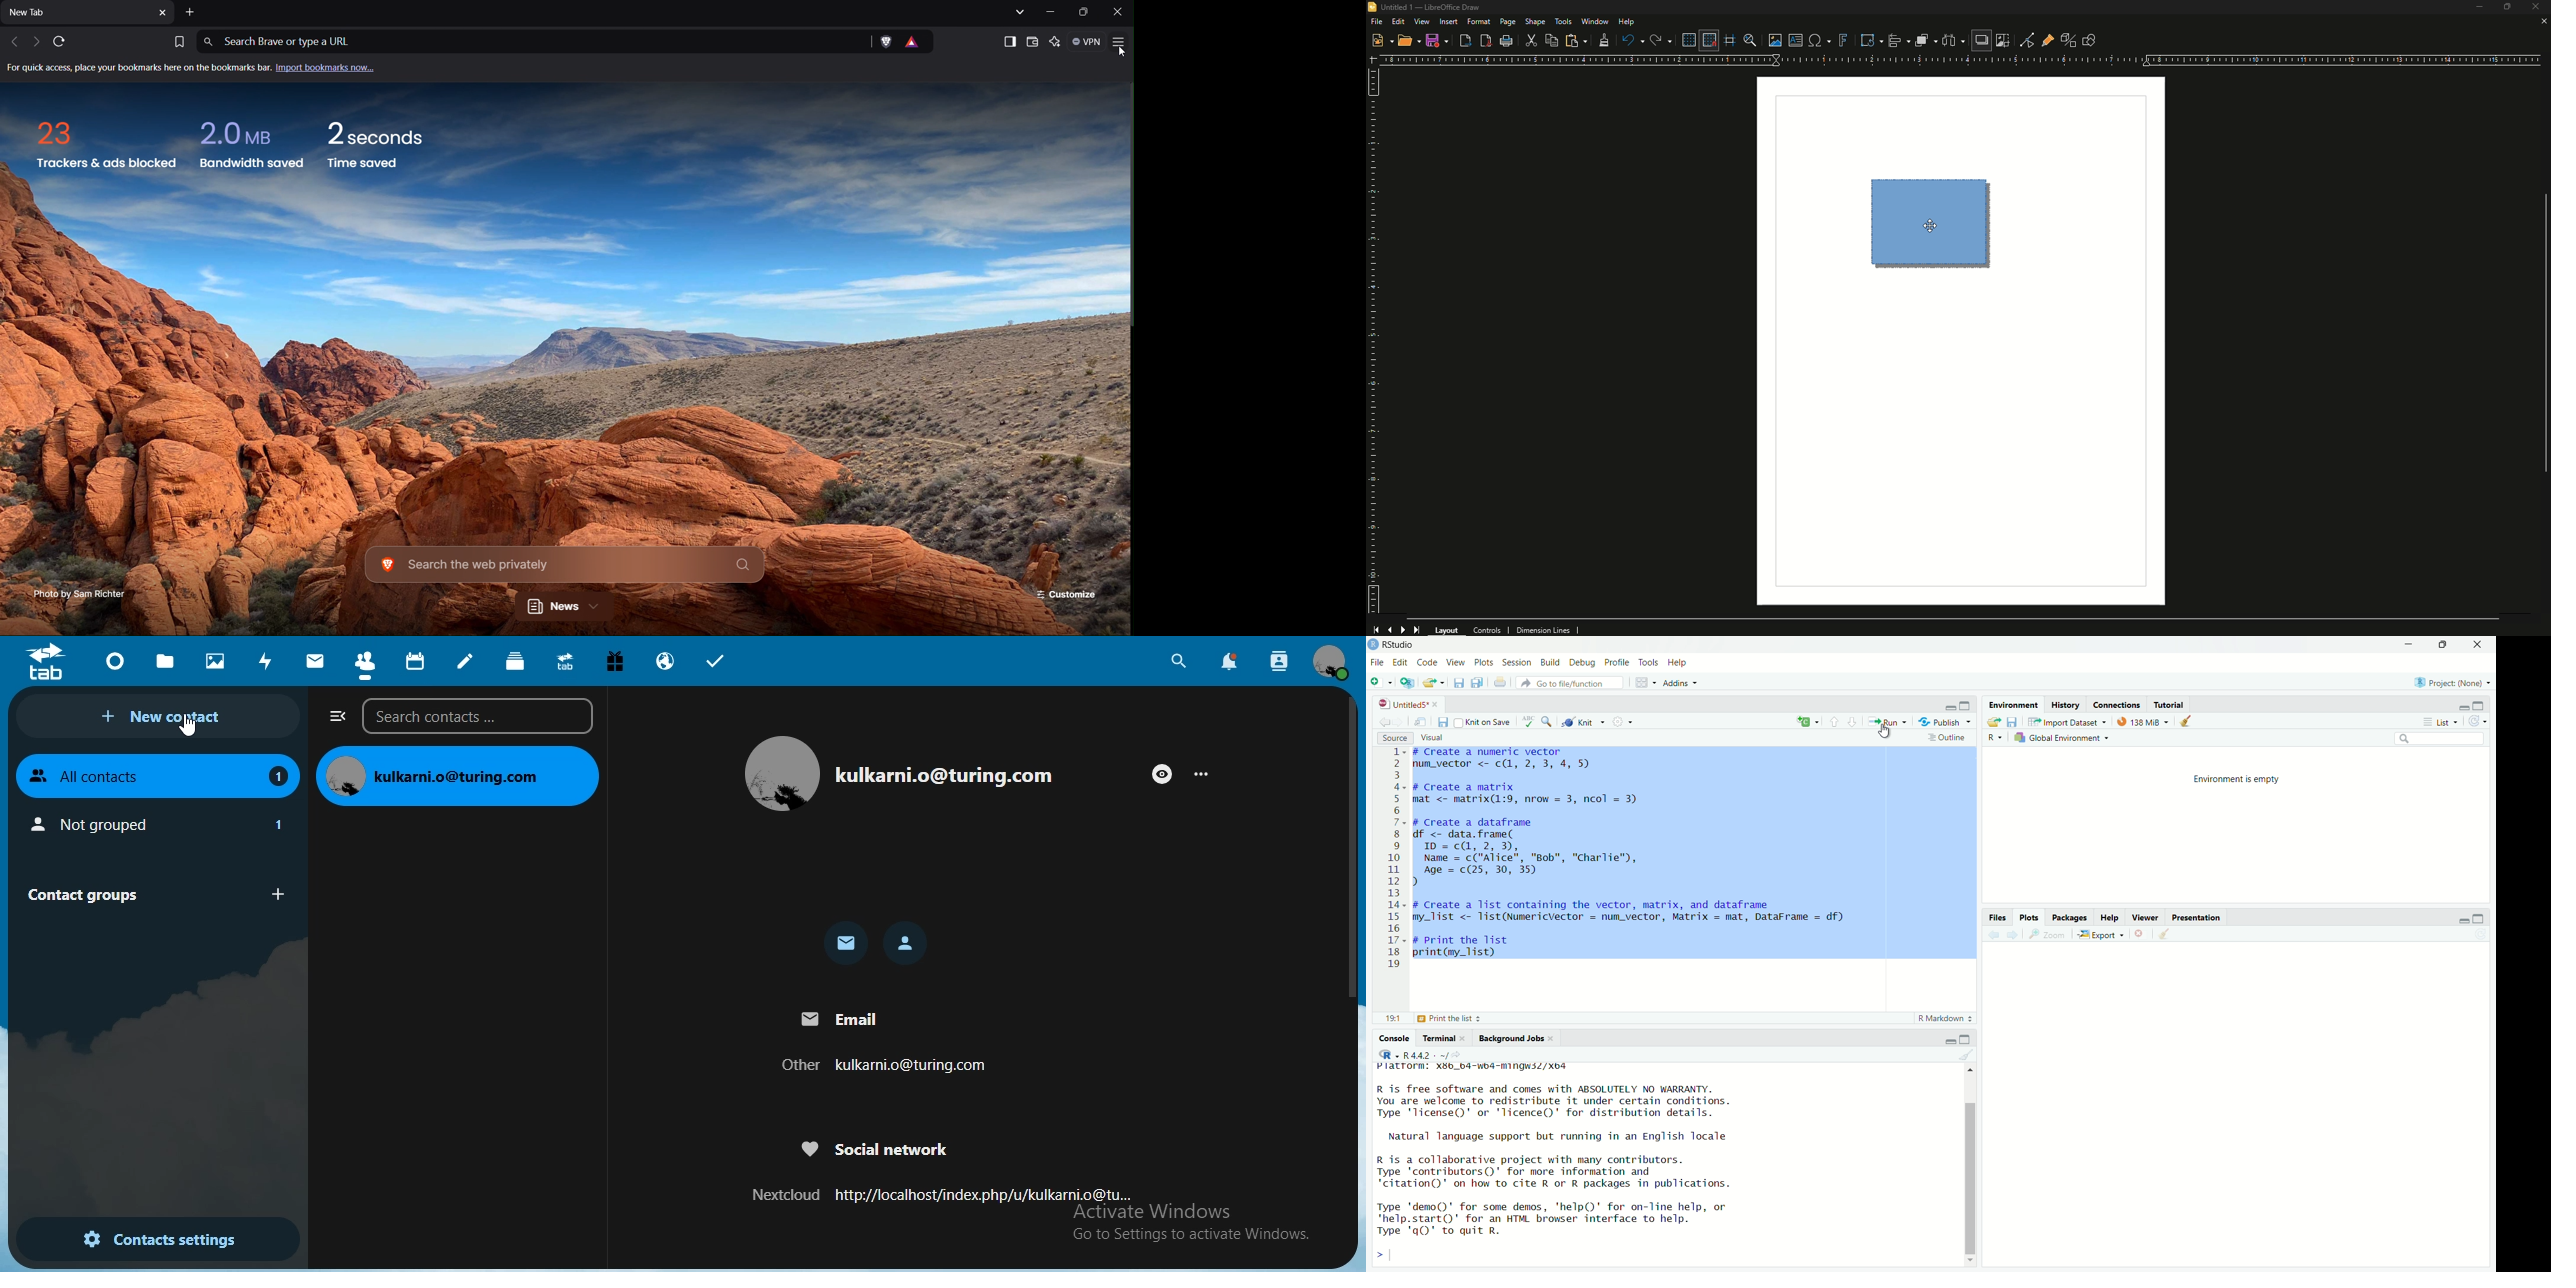 The height and width of the screenshot is (1288, 2576). I want to click on Toggle Extrusion, so click(2064, 38).